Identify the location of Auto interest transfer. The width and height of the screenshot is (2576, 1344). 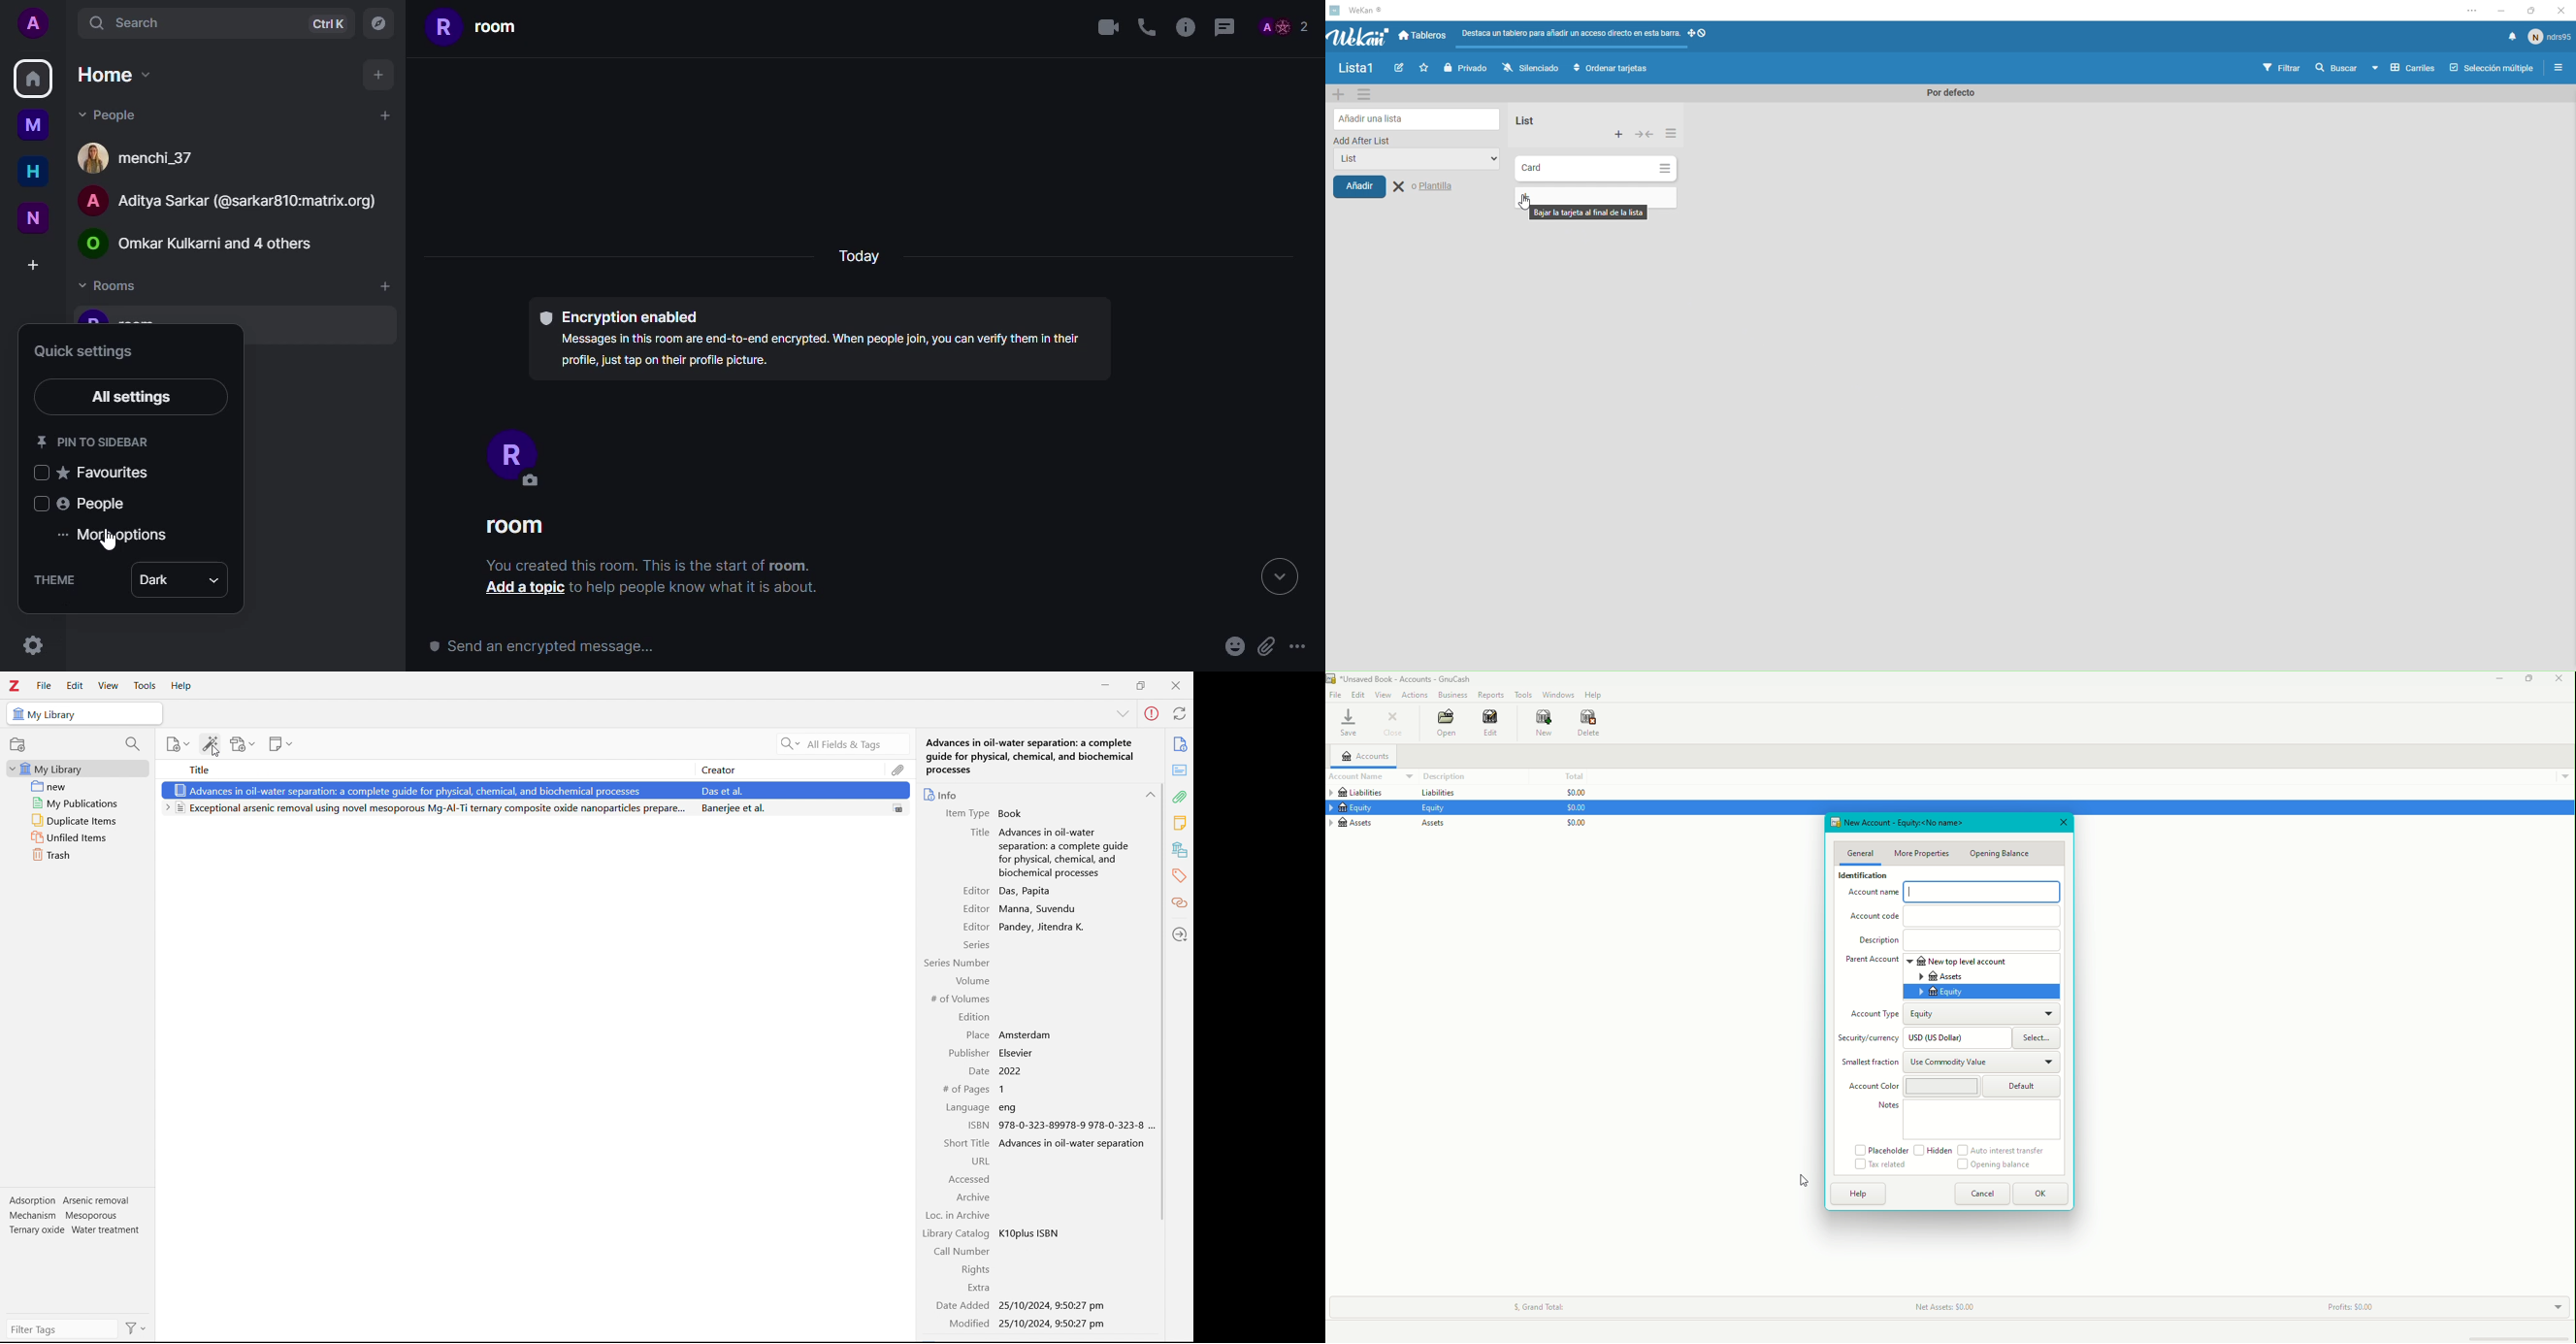
(2005, 1151).